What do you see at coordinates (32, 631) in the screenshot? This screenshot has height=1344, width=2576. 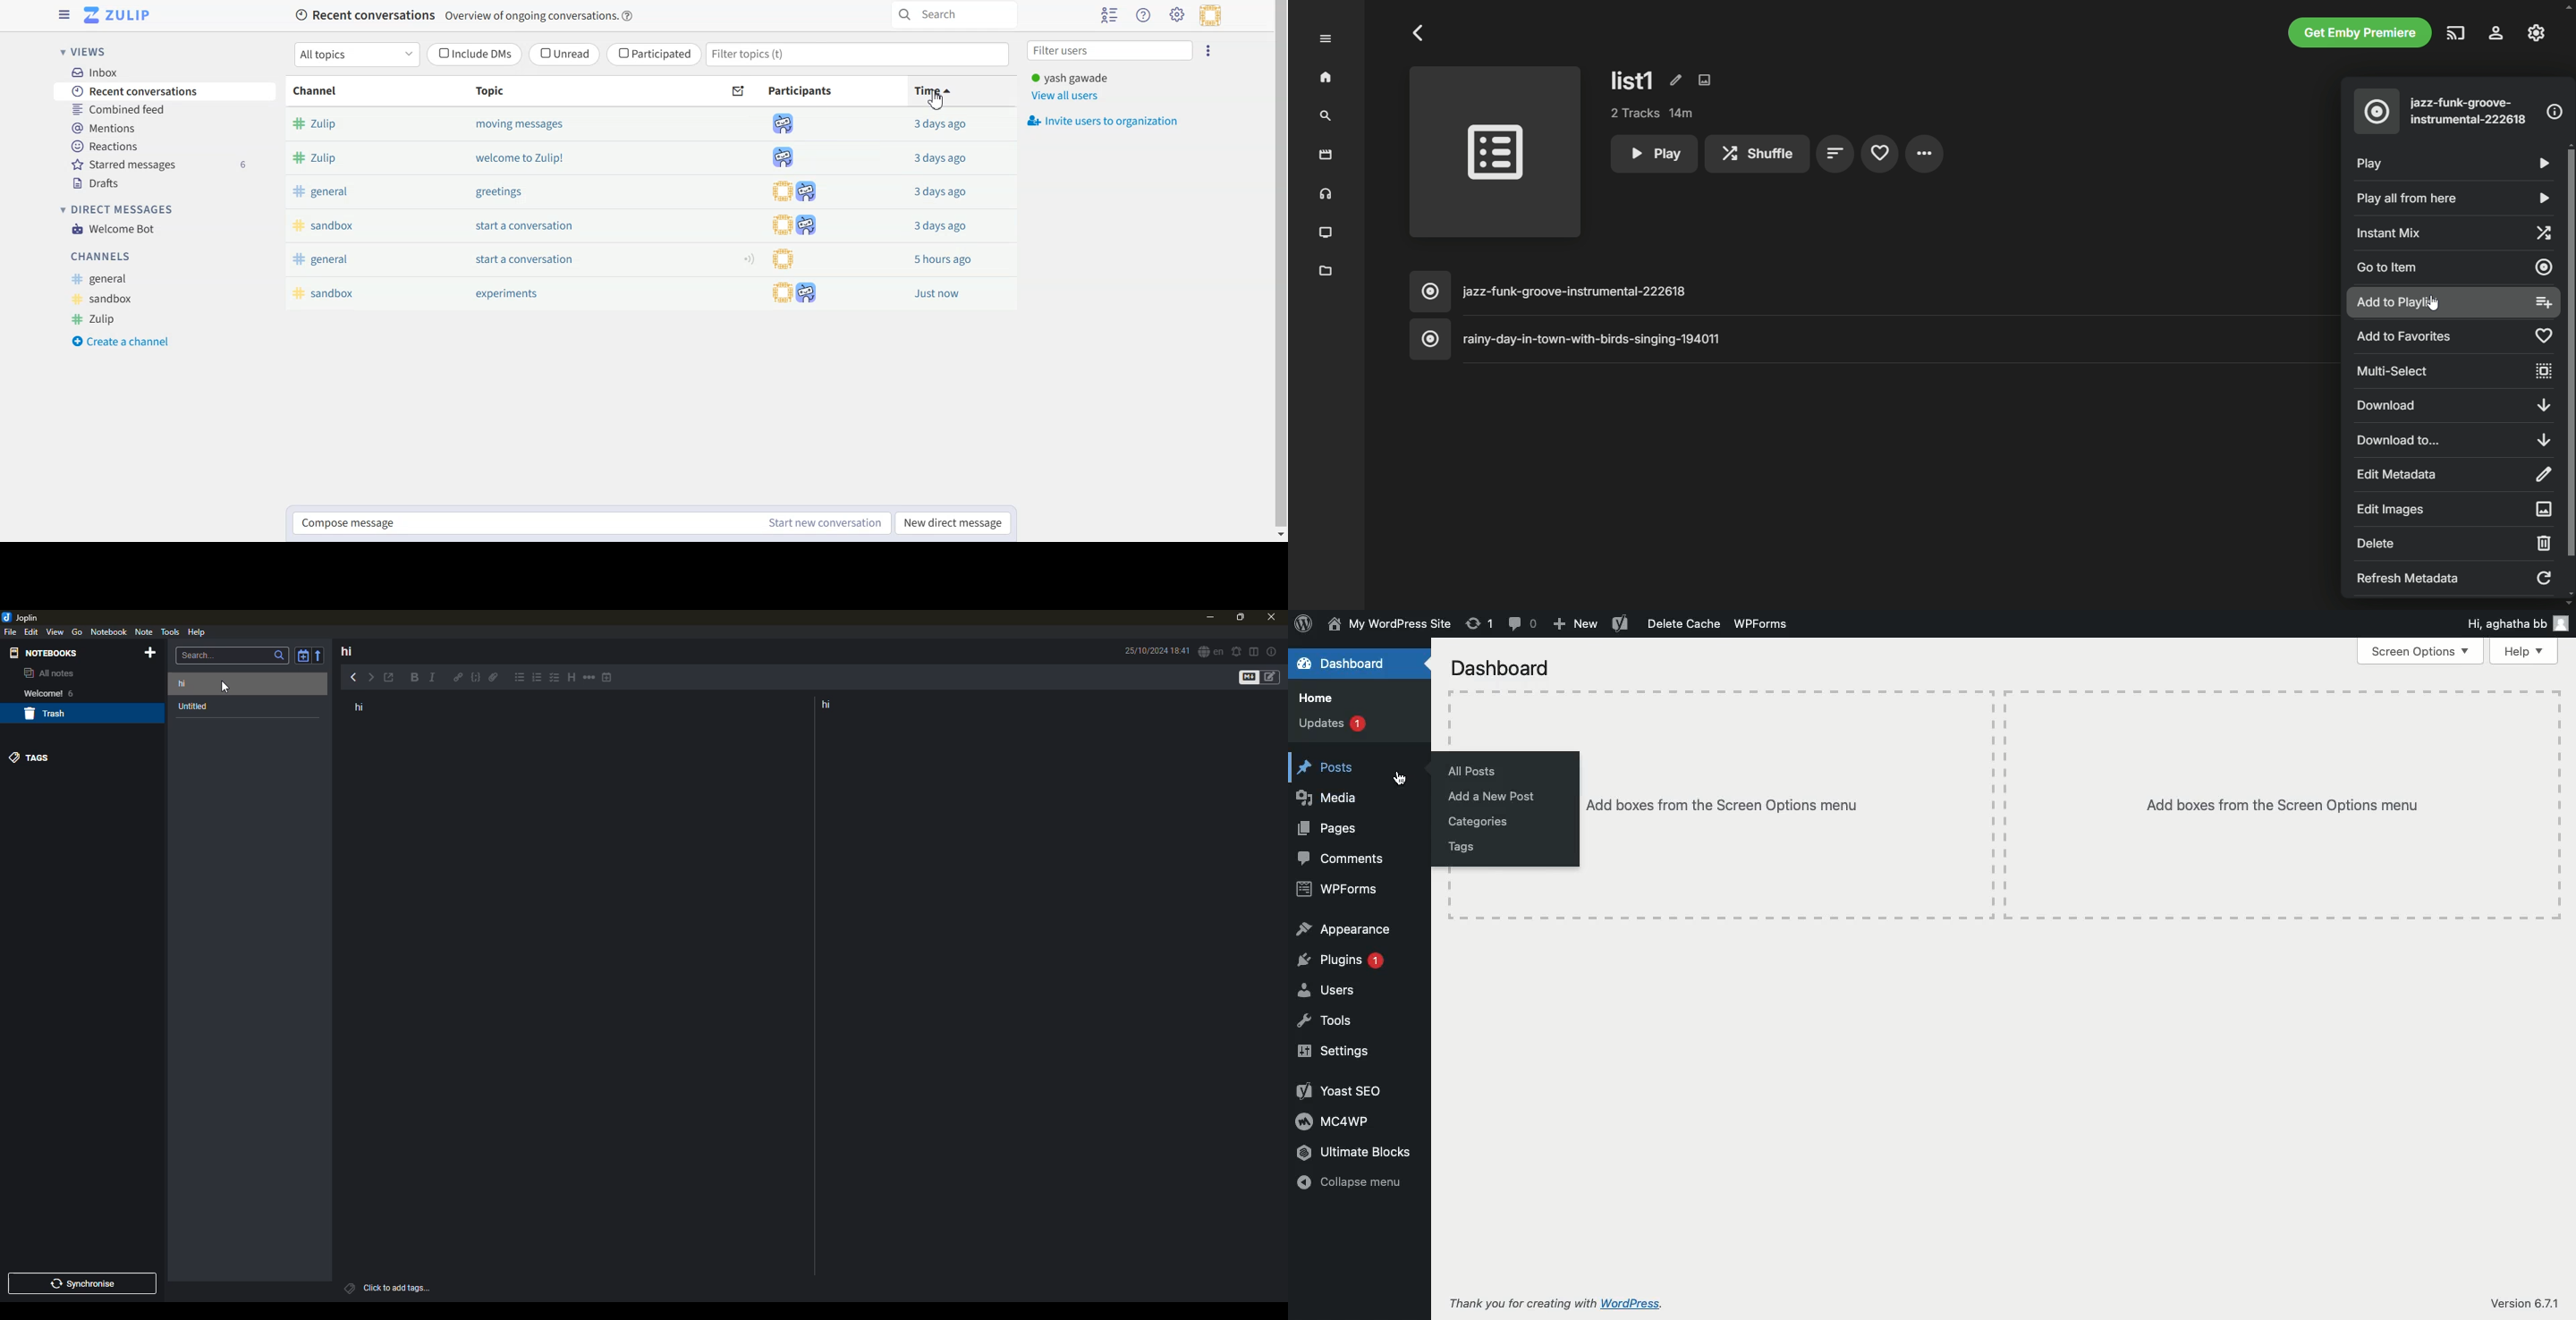 I see `edit` at bounding box center [32, 631].